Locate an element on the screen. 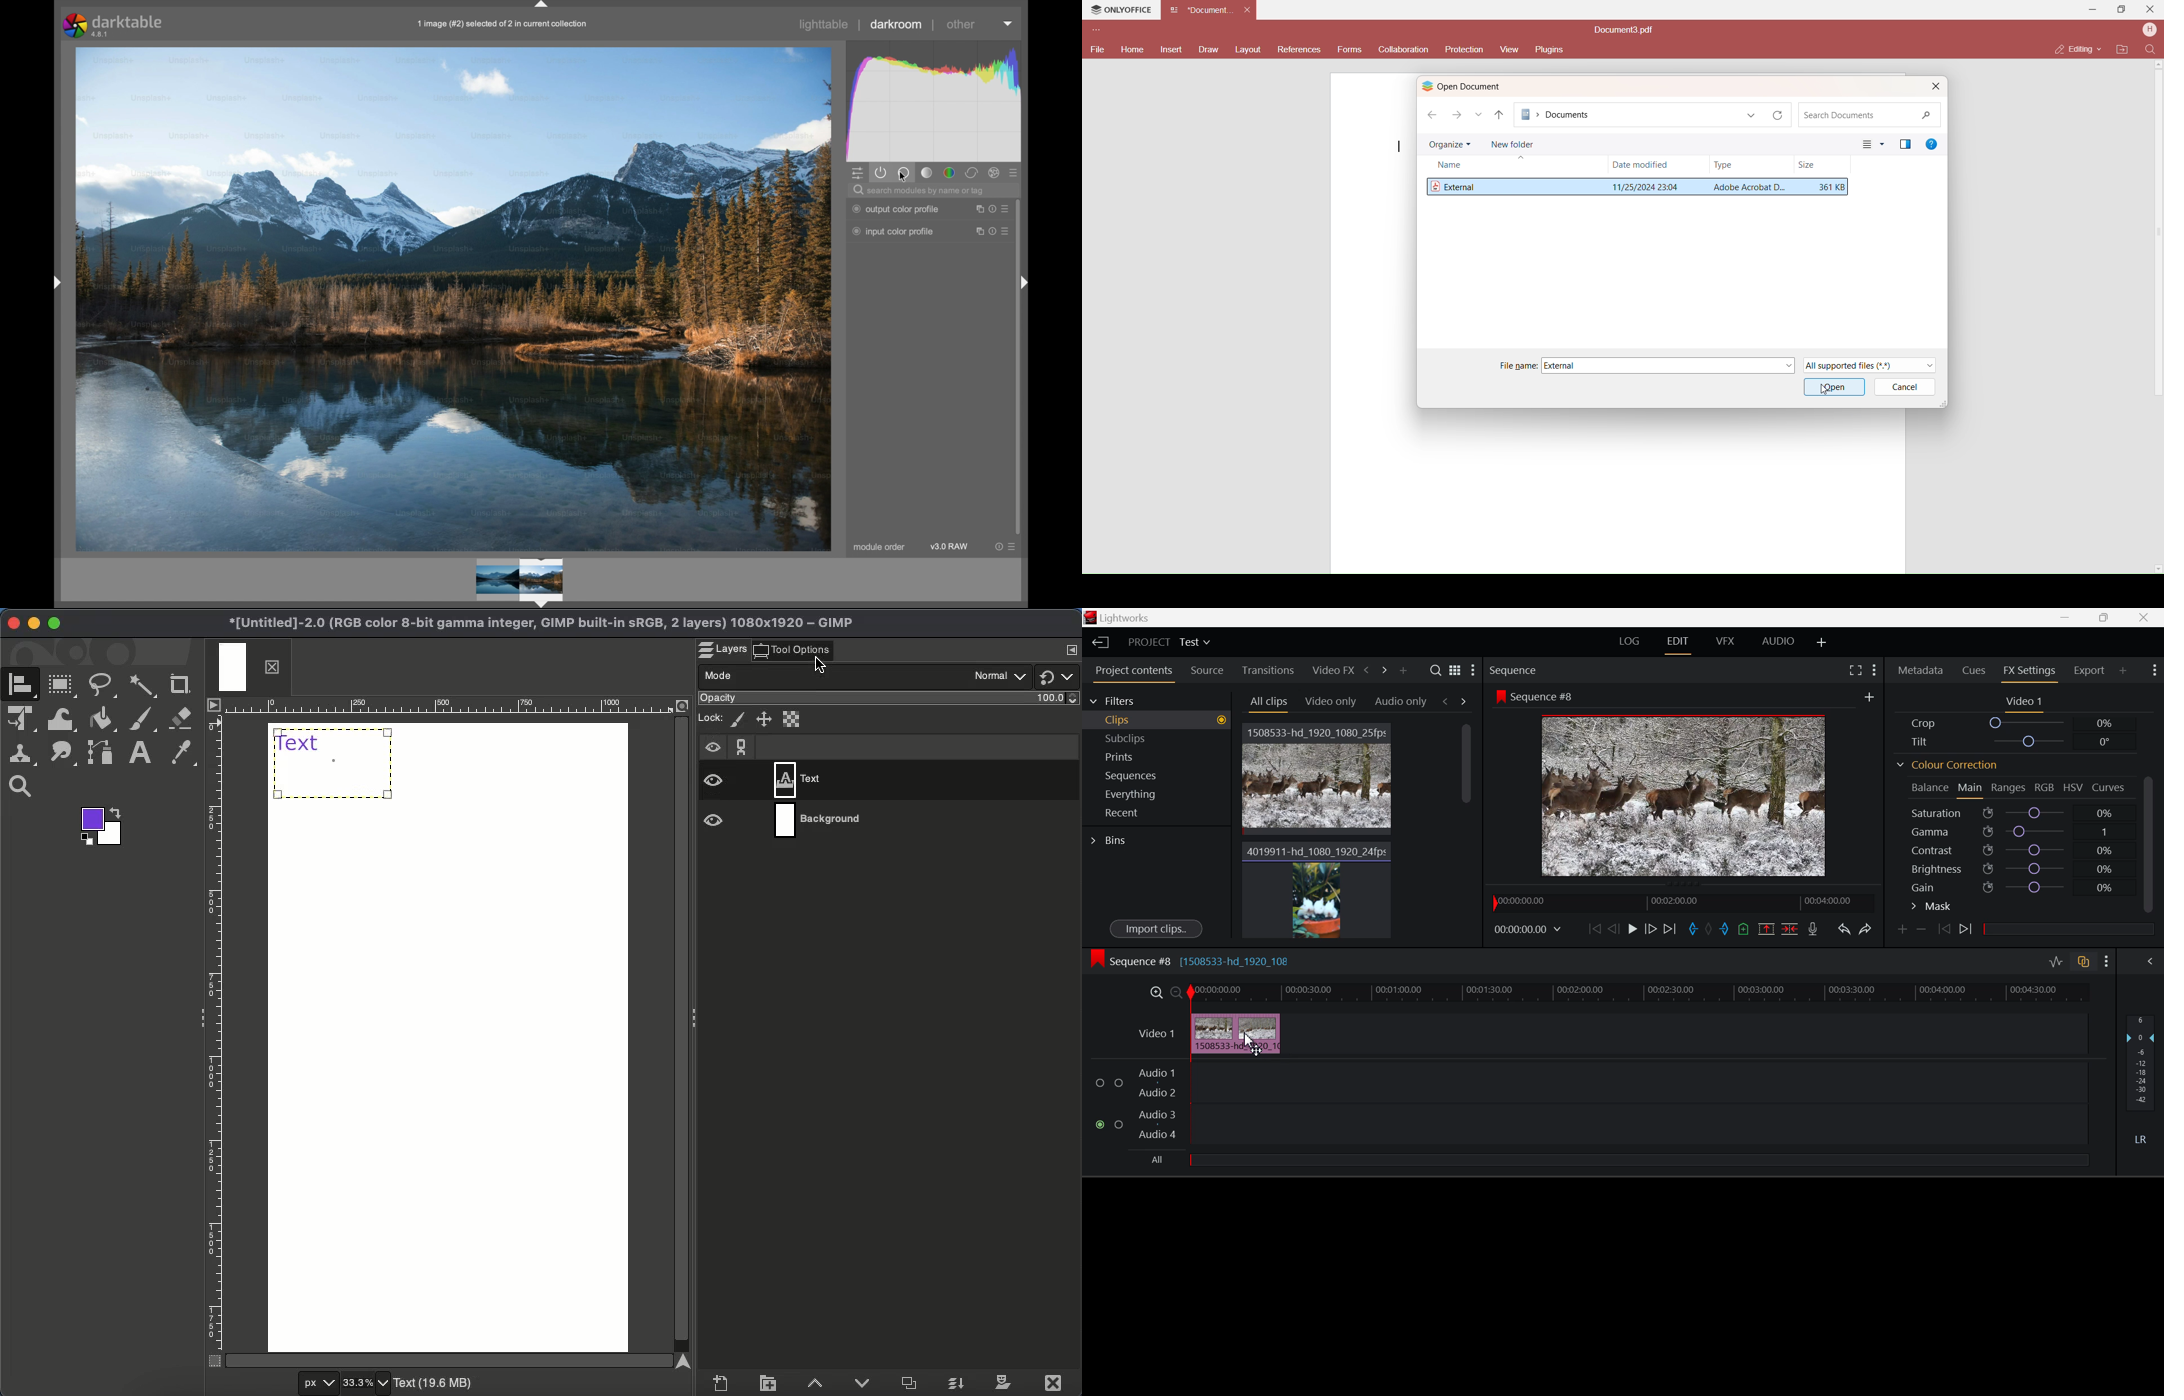 The height and width of the screenshot is (1400, 2184). Lock is located at coordinates (712, 721).